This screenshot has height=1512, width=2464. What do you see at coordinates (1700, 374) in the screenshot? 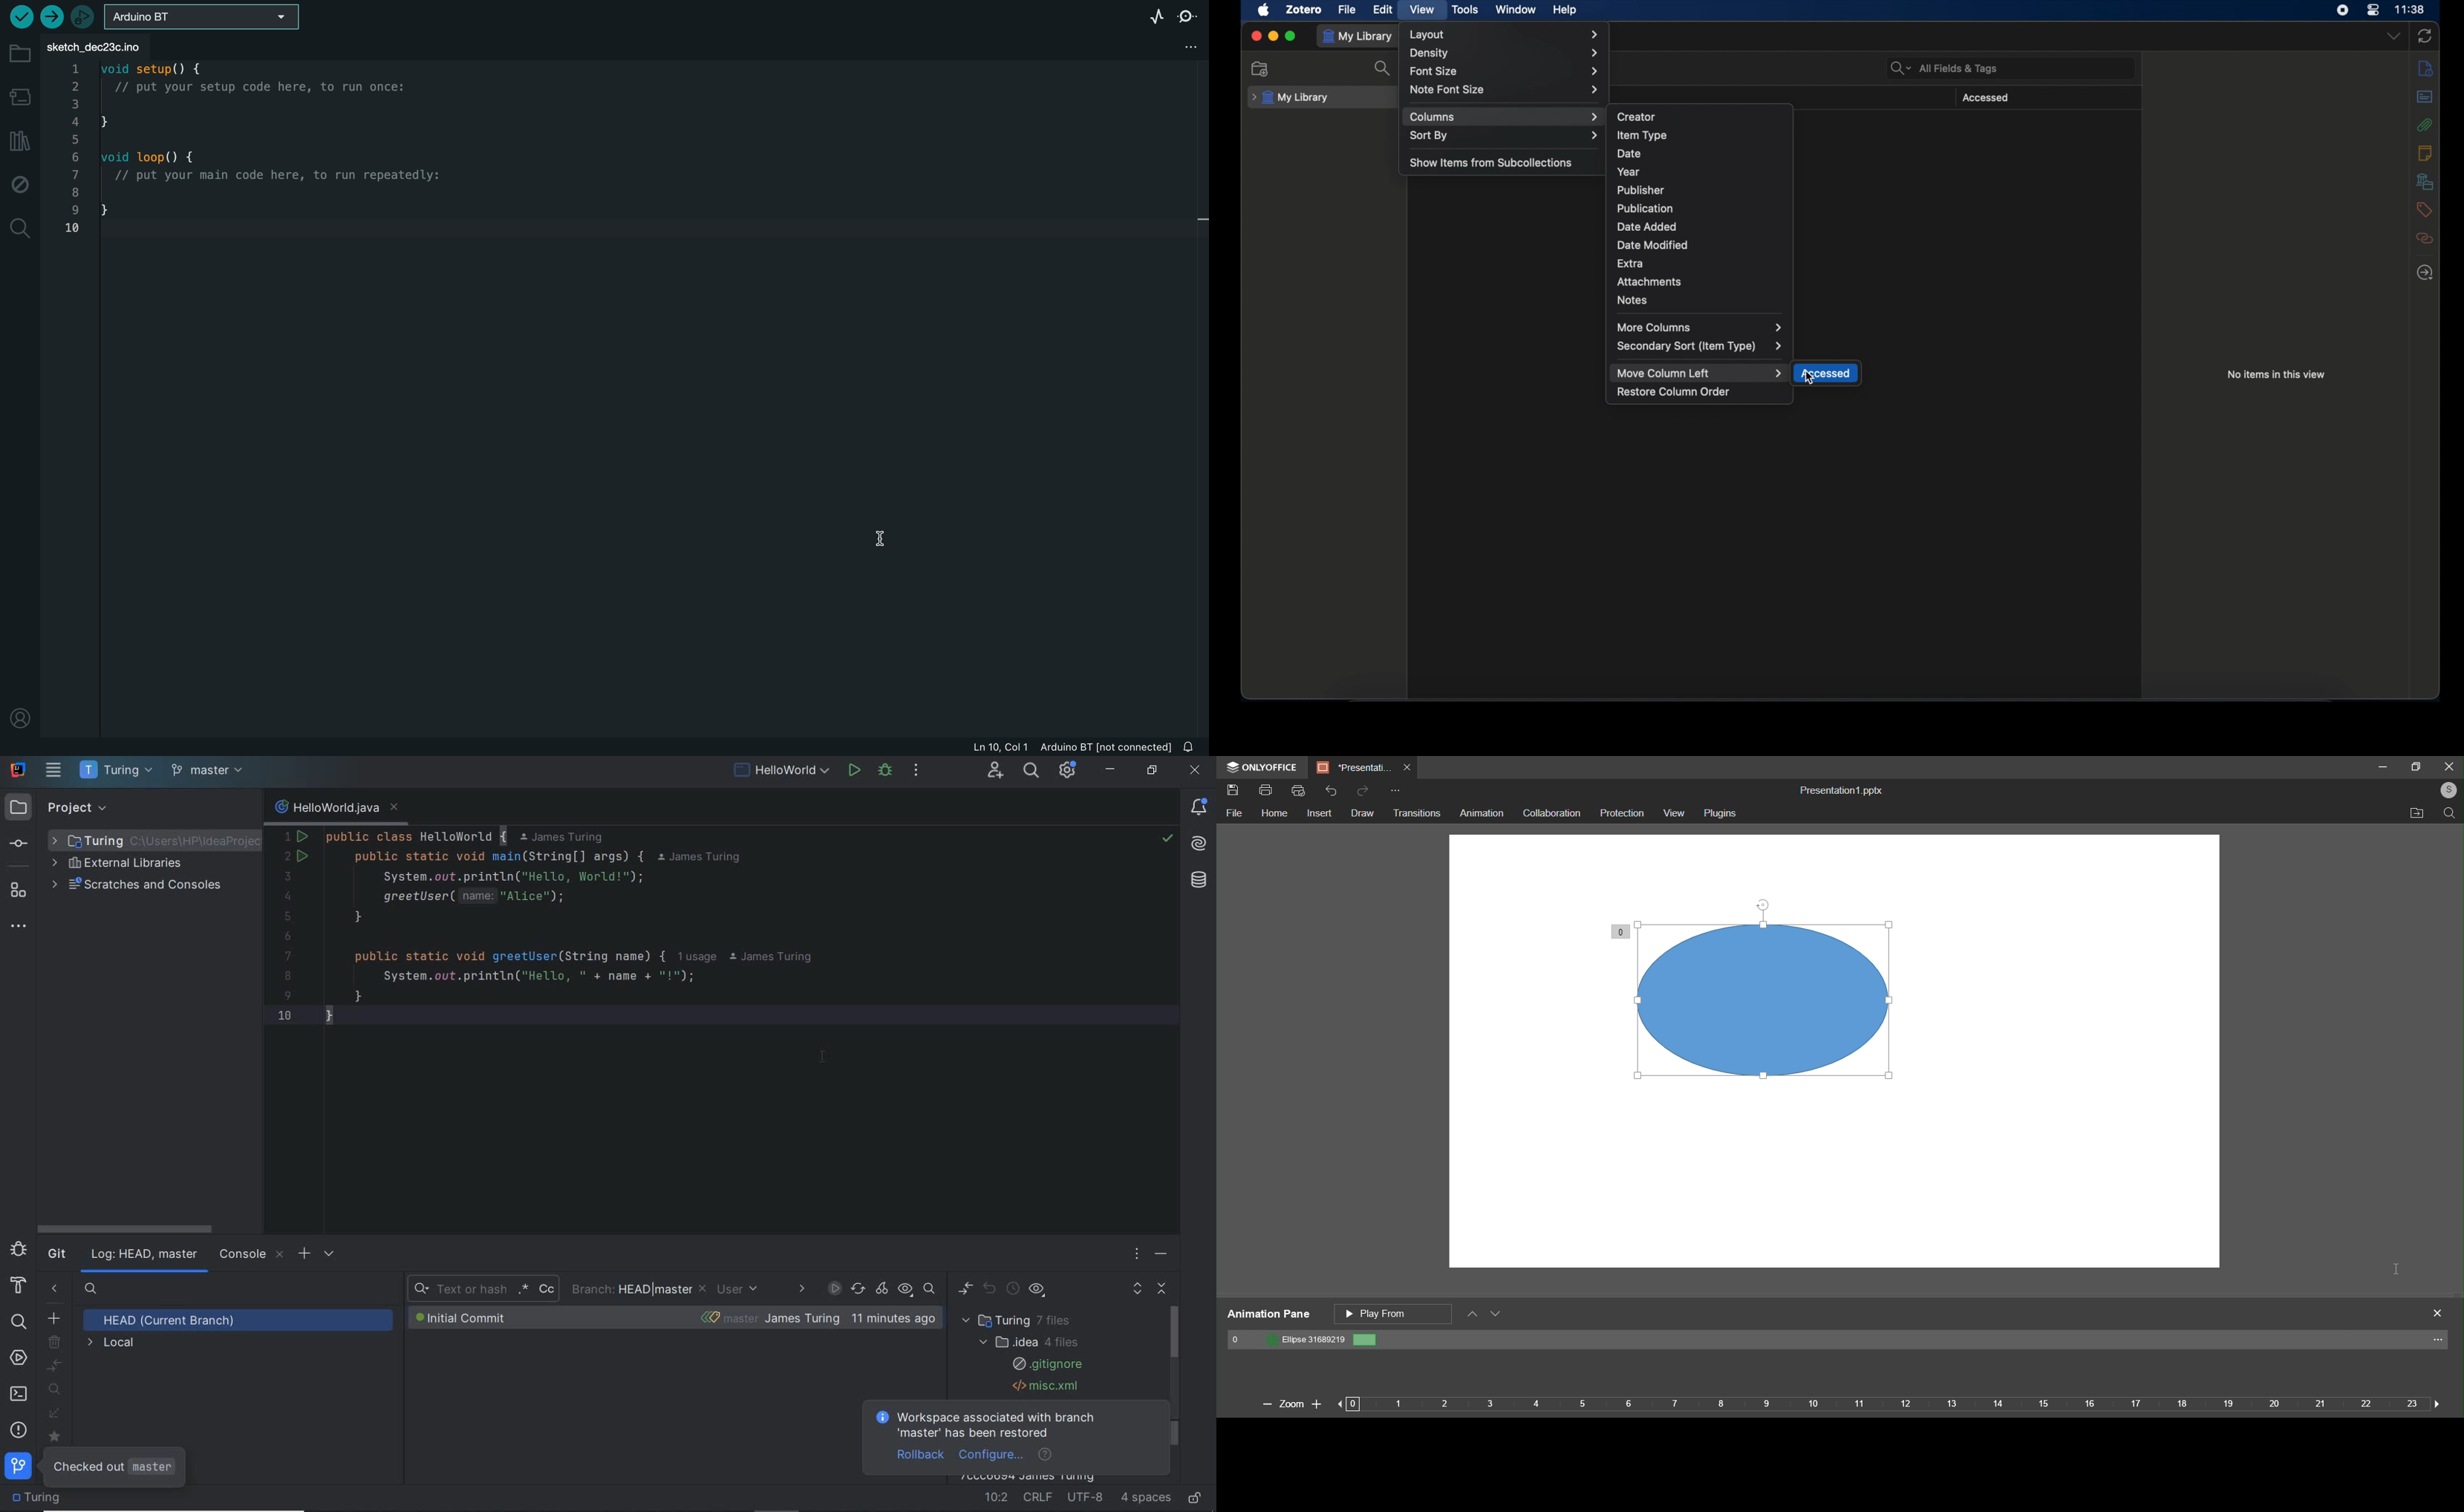
I see `move column left` at bounding box center [1700, 374].